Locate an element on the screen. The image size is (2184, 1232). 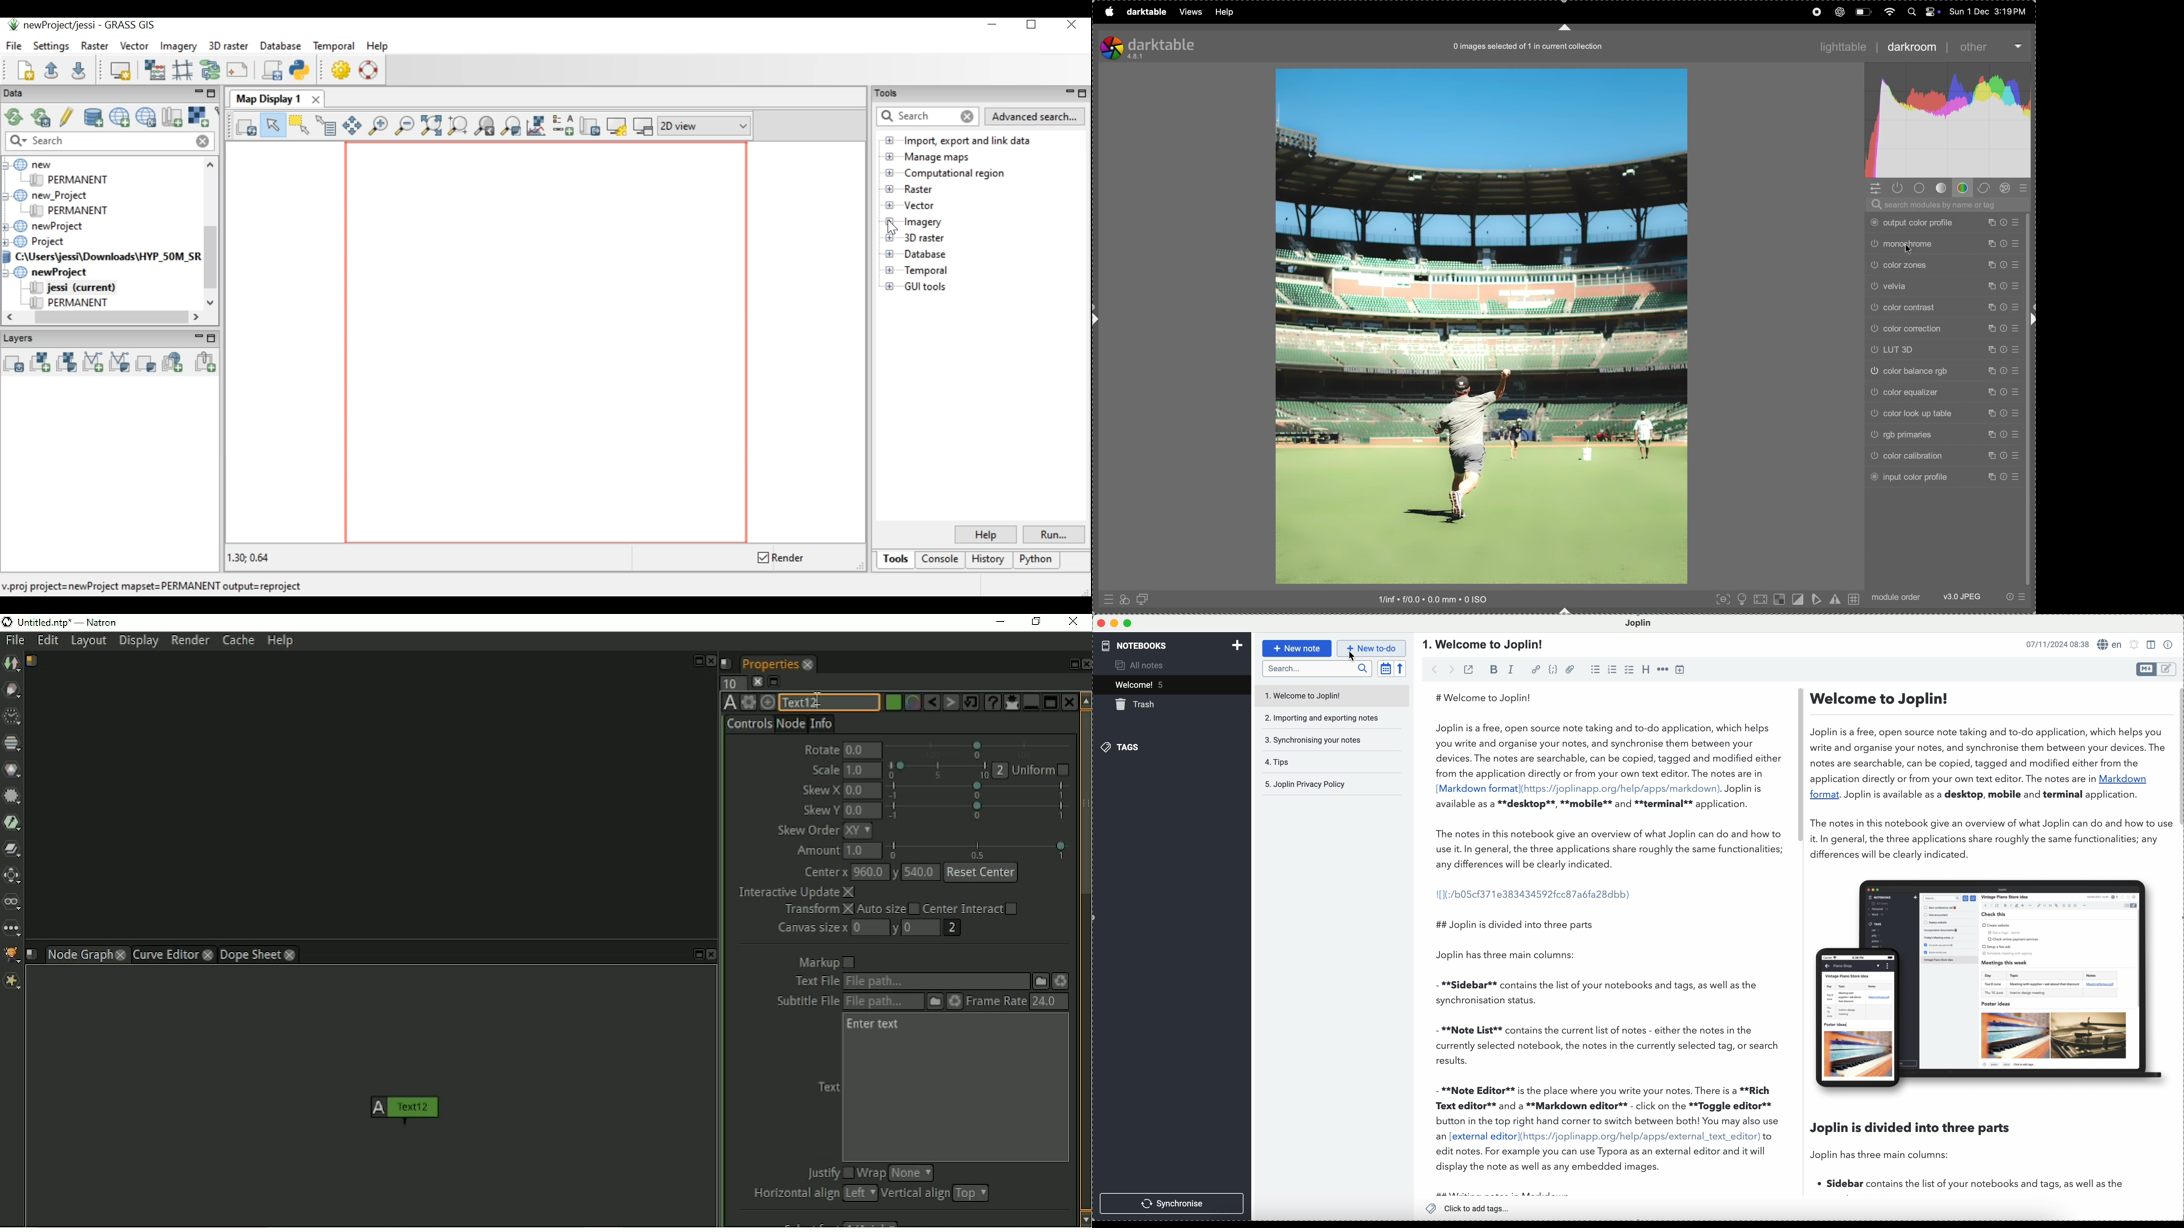
code is located at coordinates (1553, 669).